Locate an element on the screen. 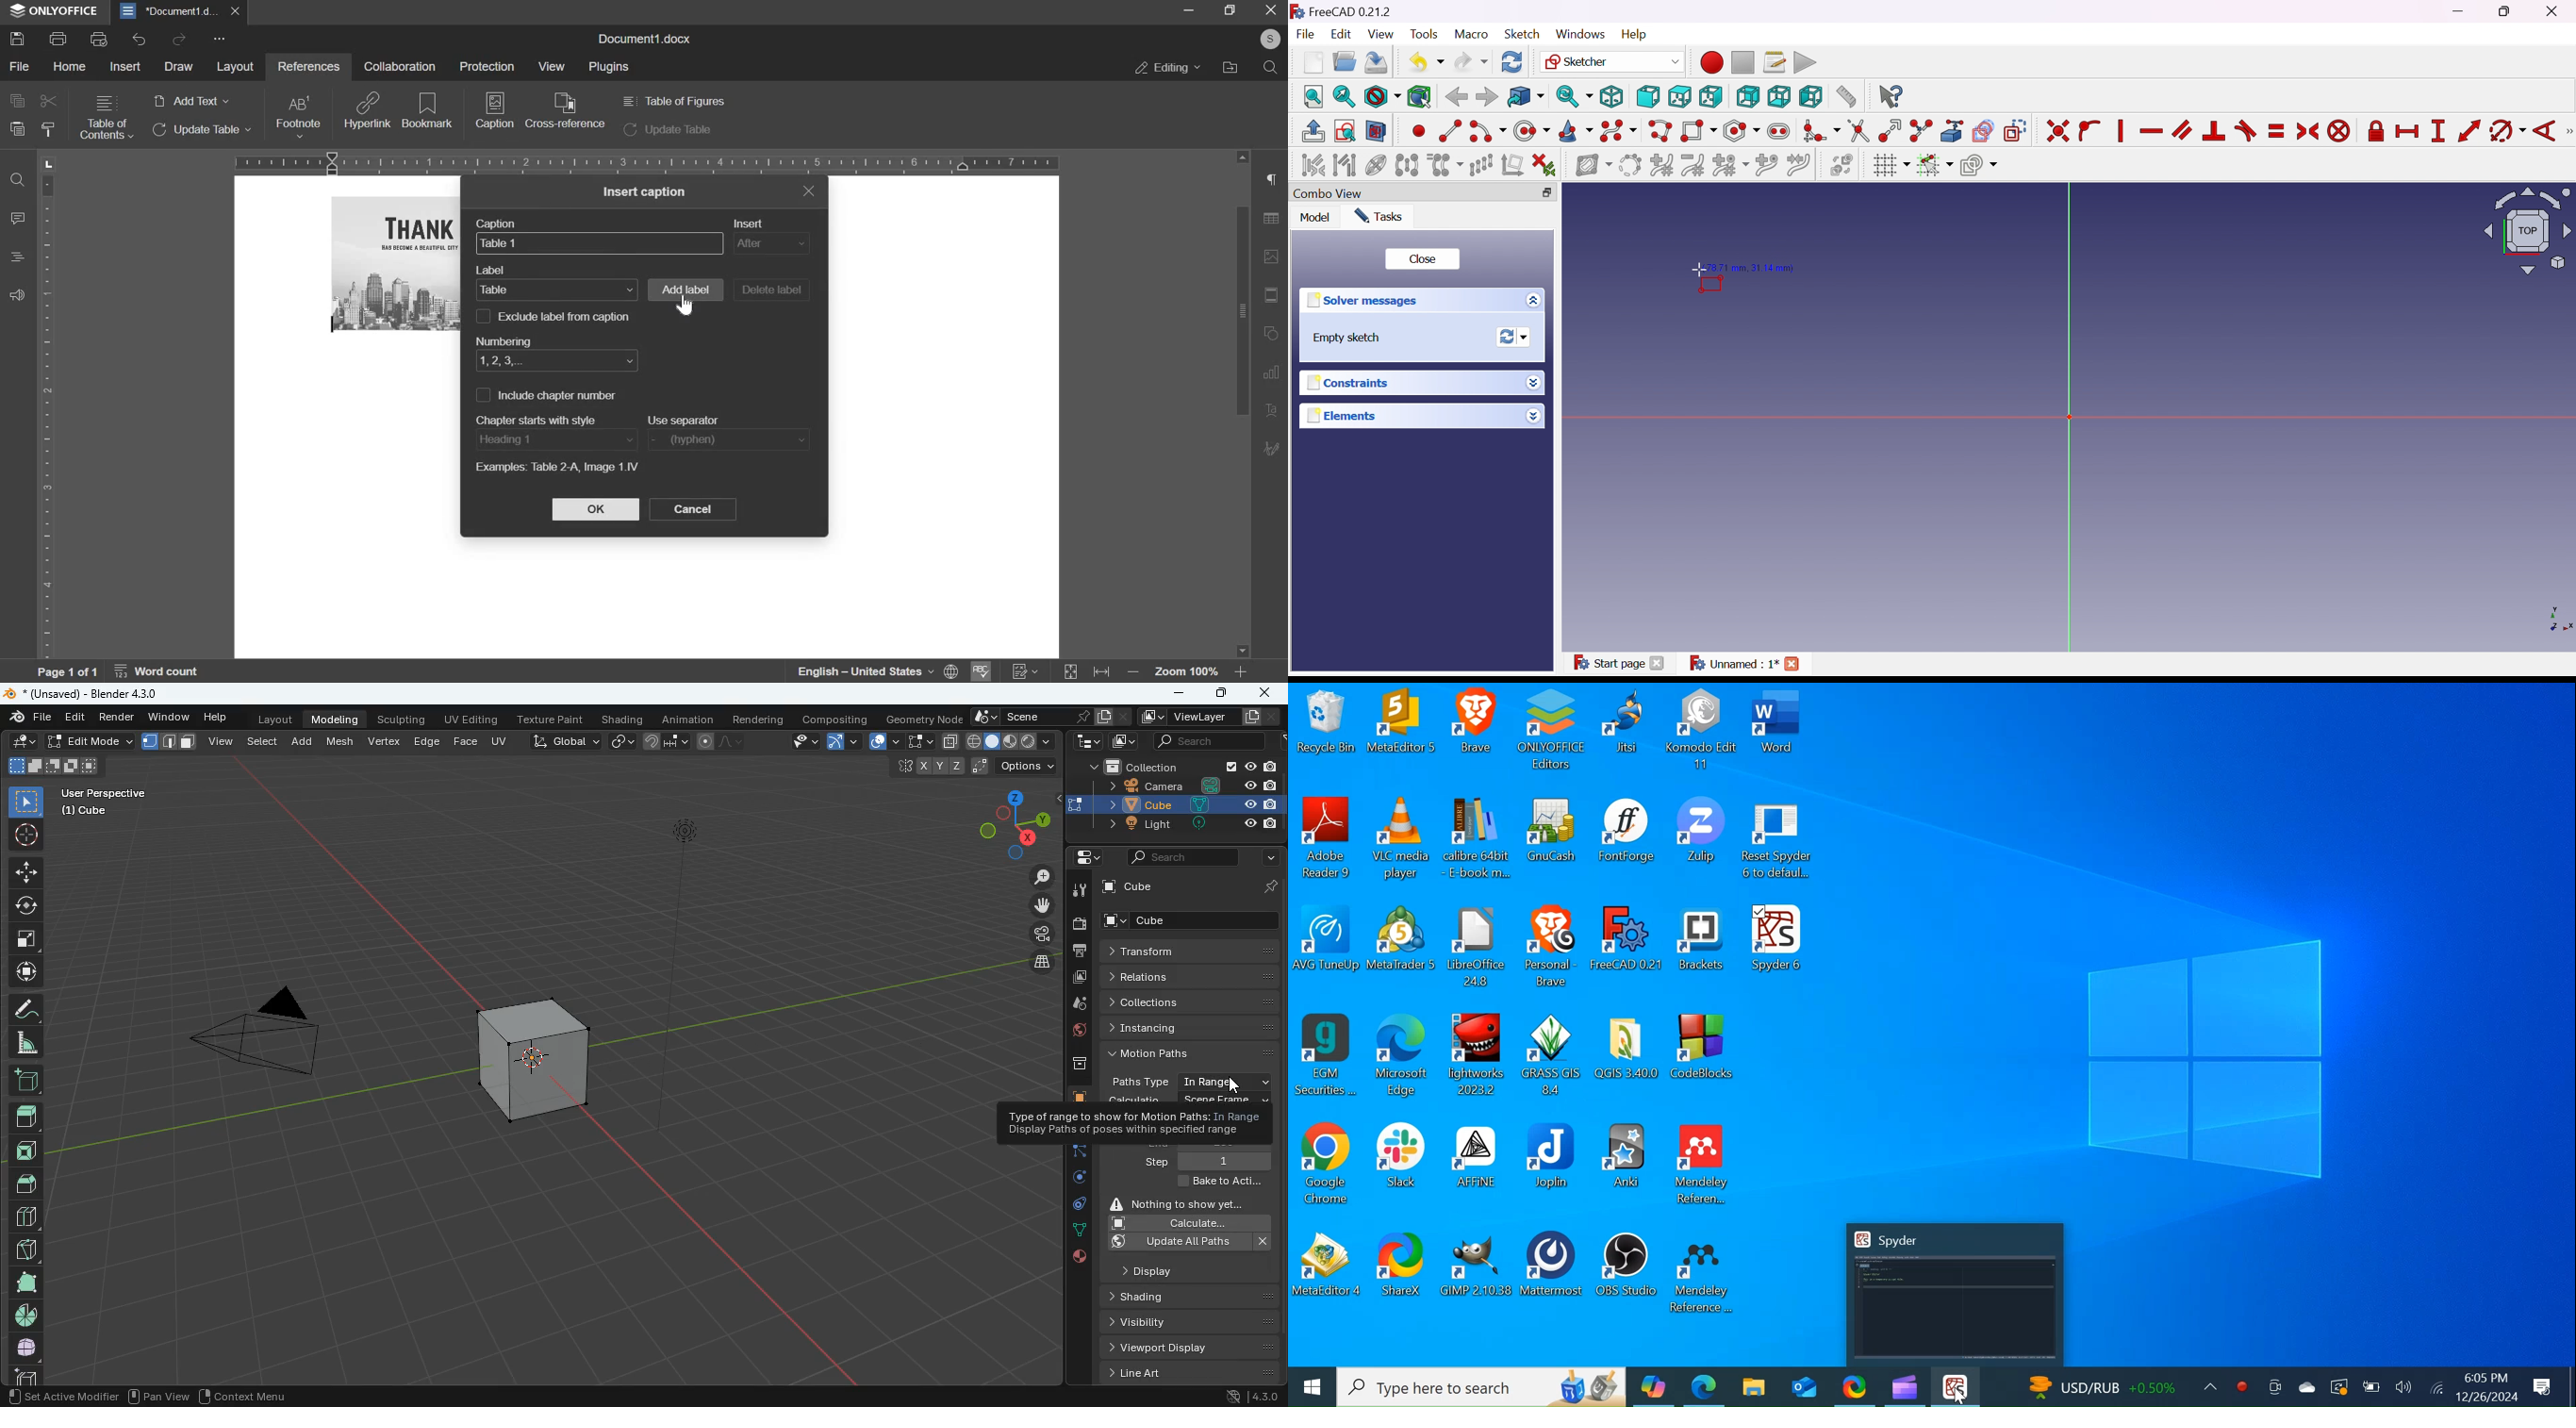 This screenshot has width=2576, height=1428. Create arc is located at coordinates (1487, 134).